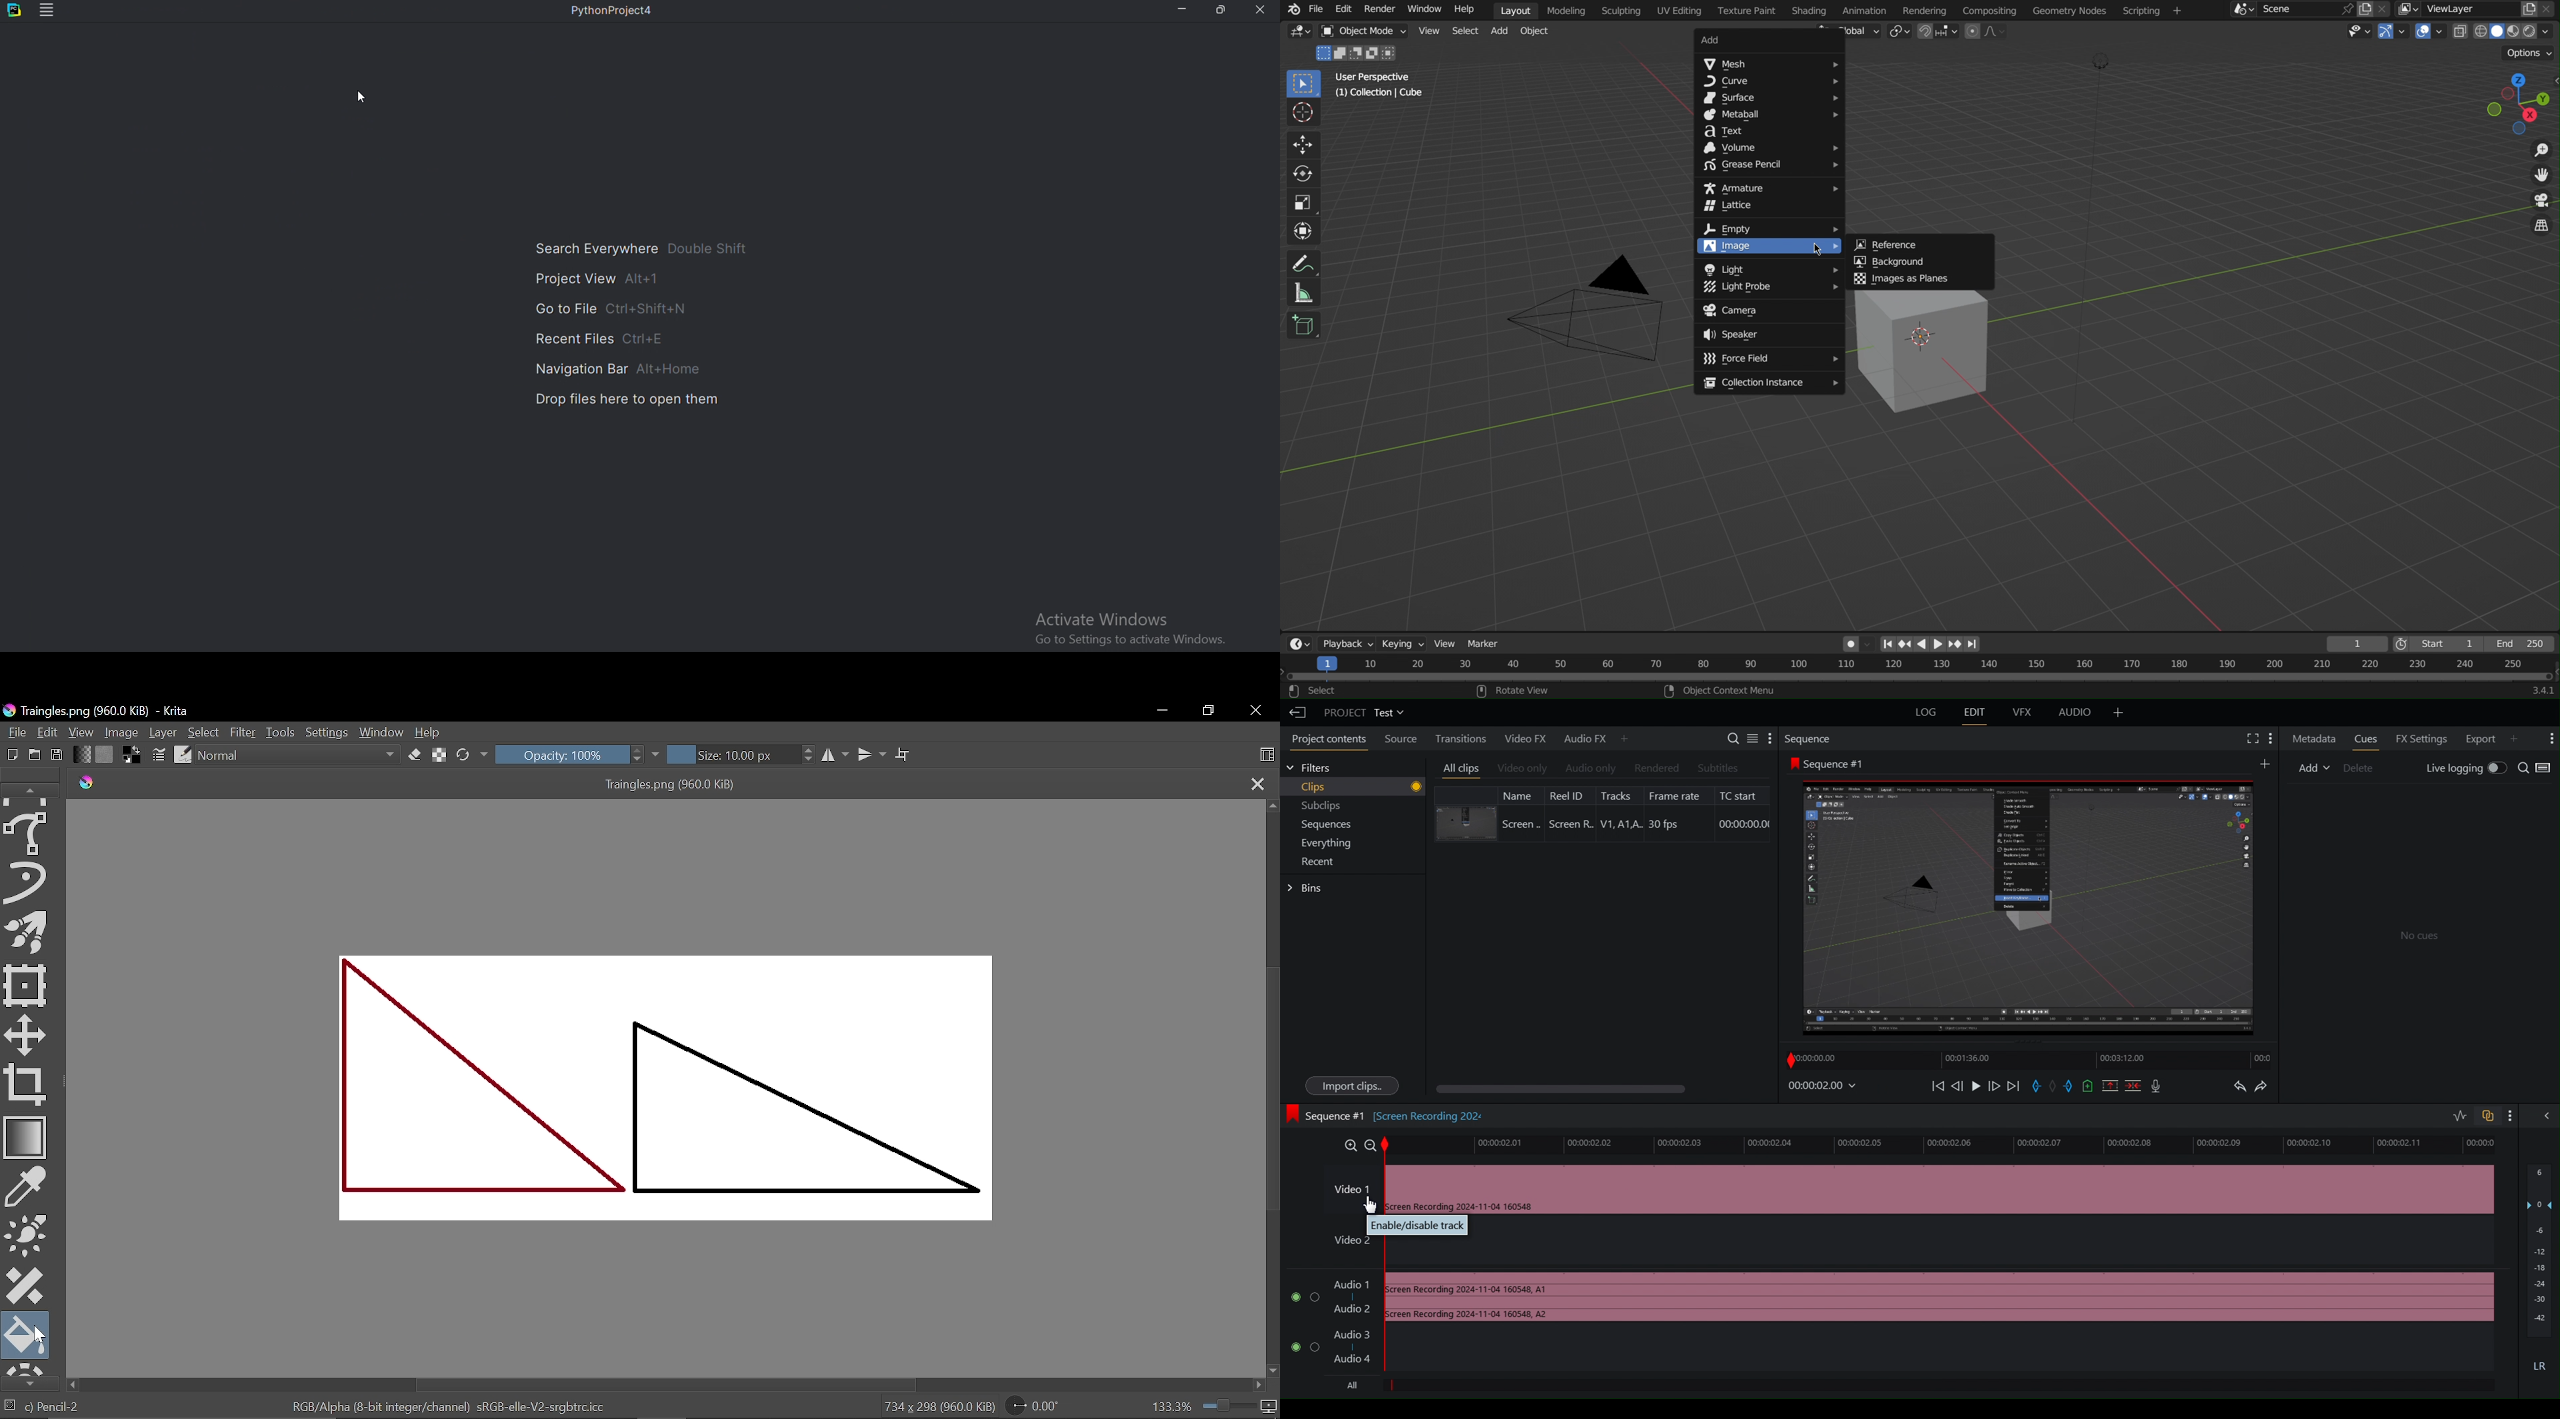 This screenshot has width=2576, height=1428. Describe the element at coordinates (2023, 713) in the screenshot. I see `VFX` at that location.